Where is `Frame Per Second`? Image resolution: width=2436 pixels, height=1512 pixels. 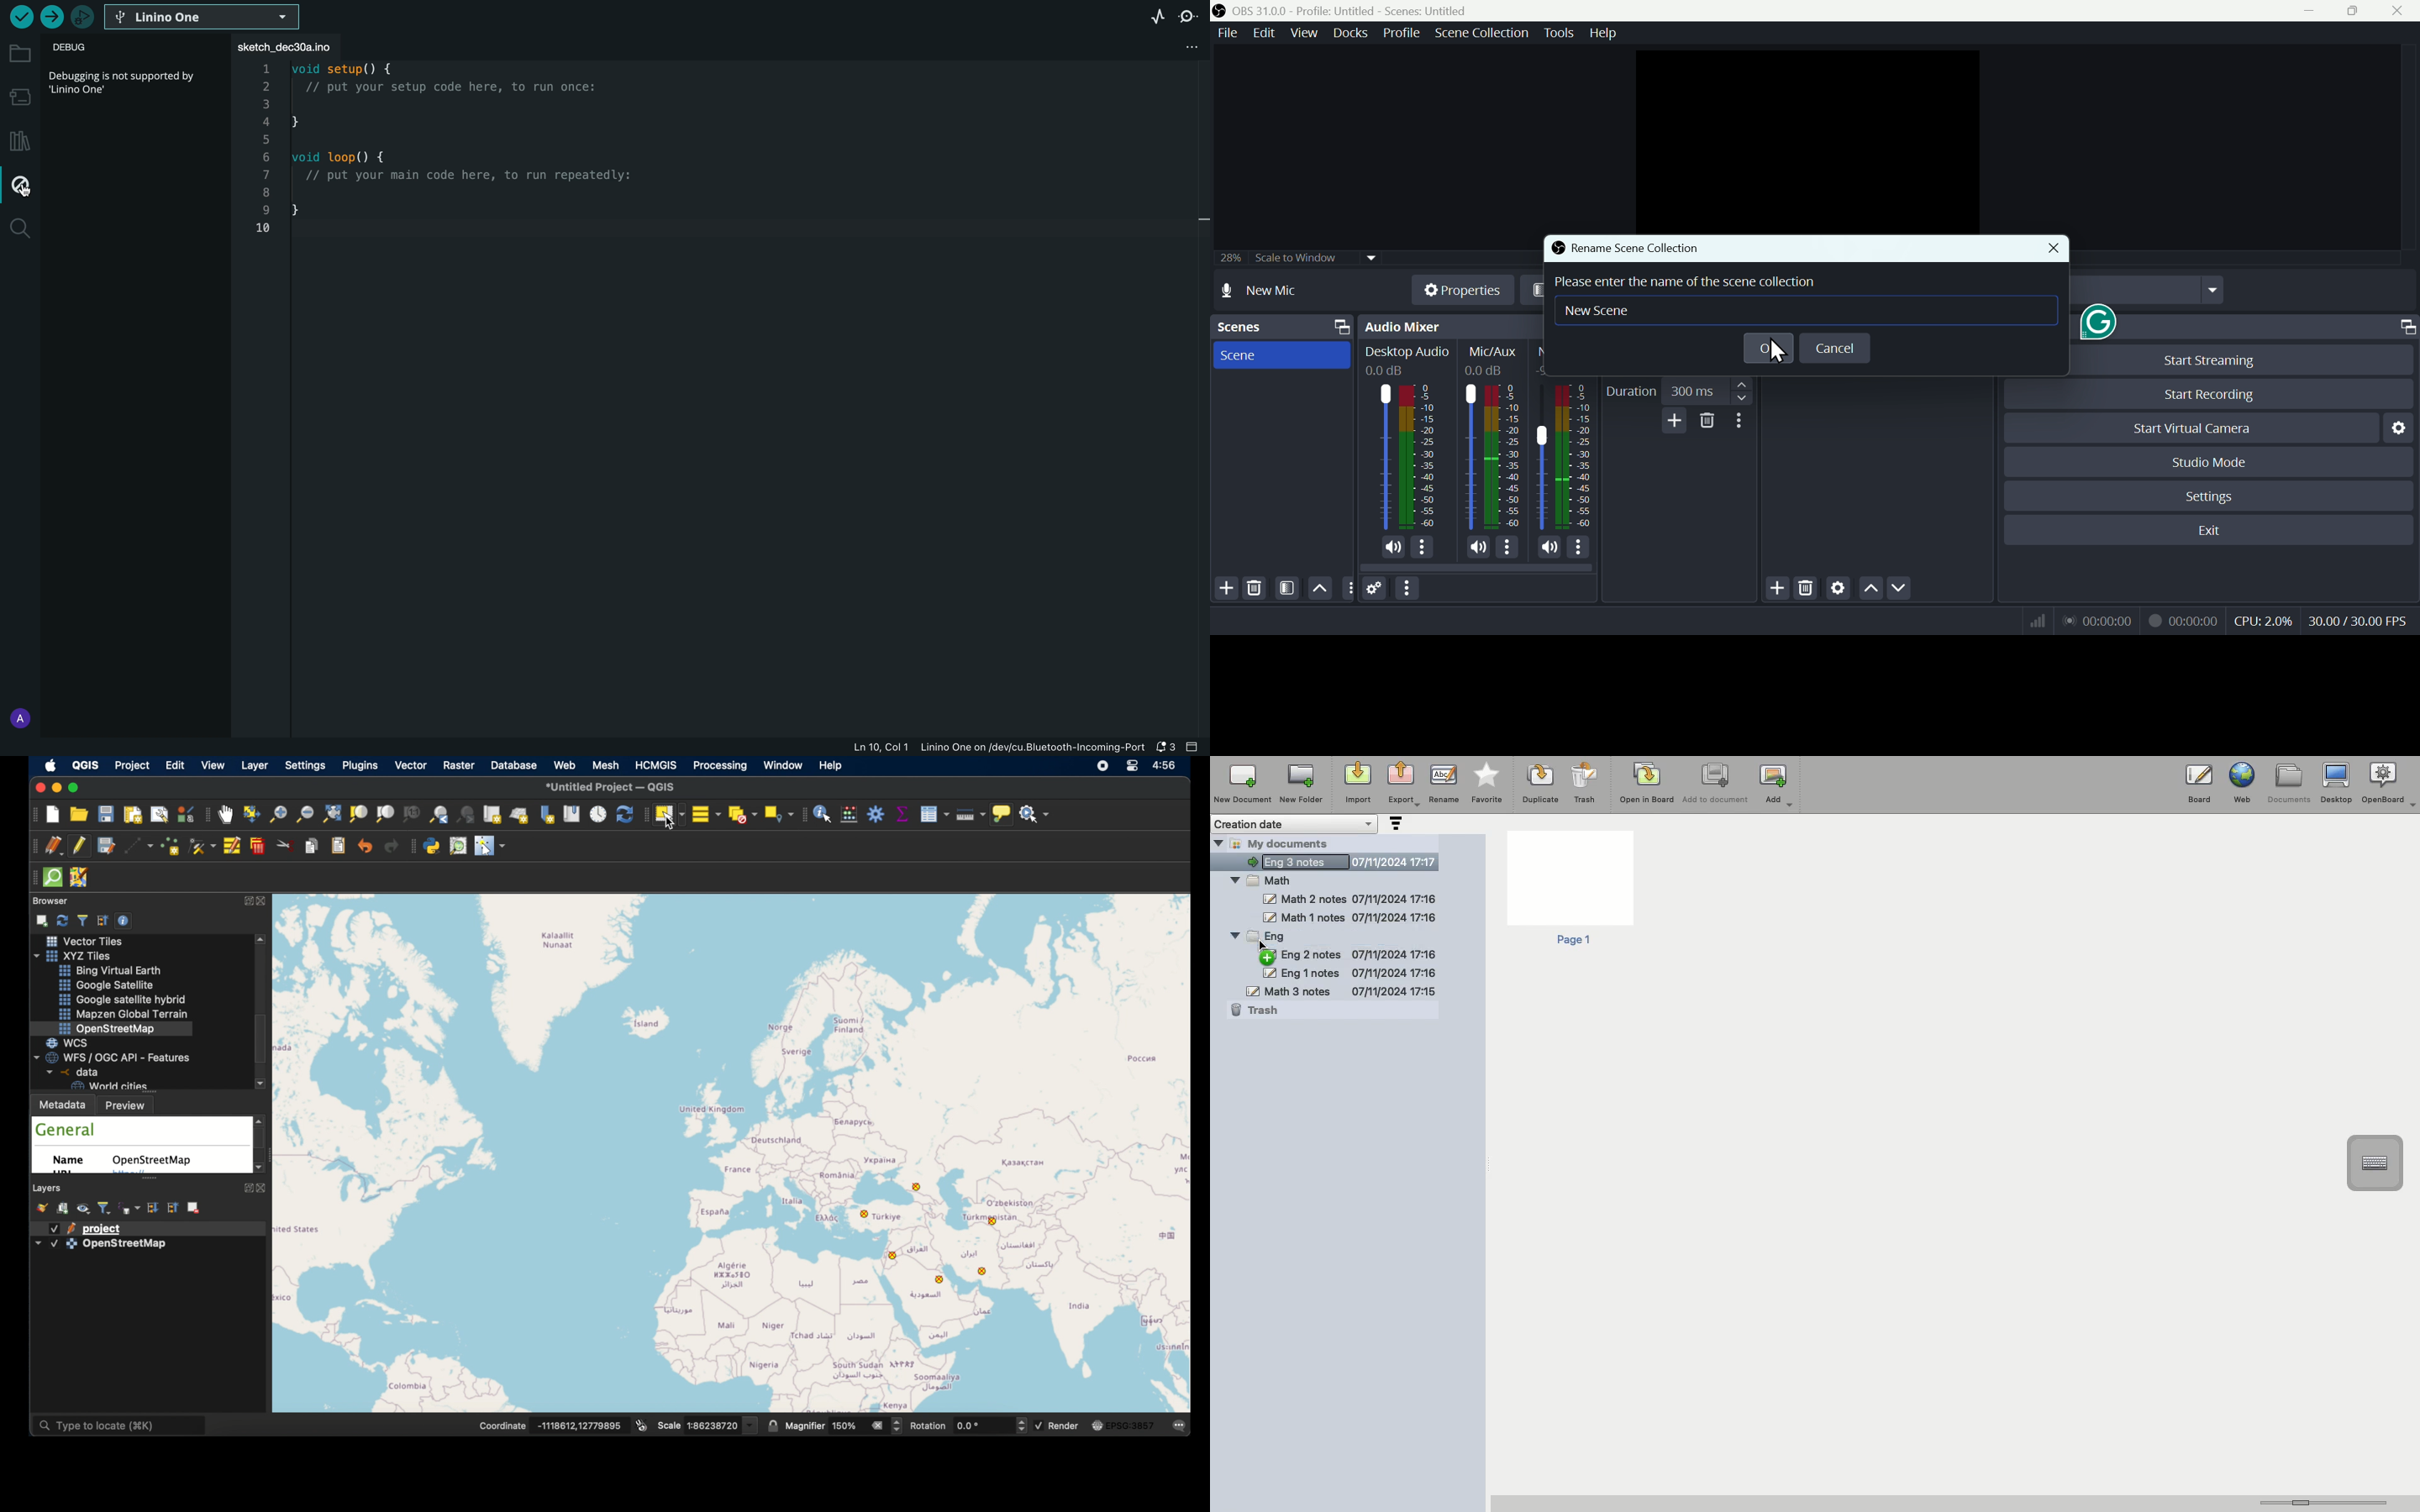
Frame Per Second is located at coordinates (2358, 621).